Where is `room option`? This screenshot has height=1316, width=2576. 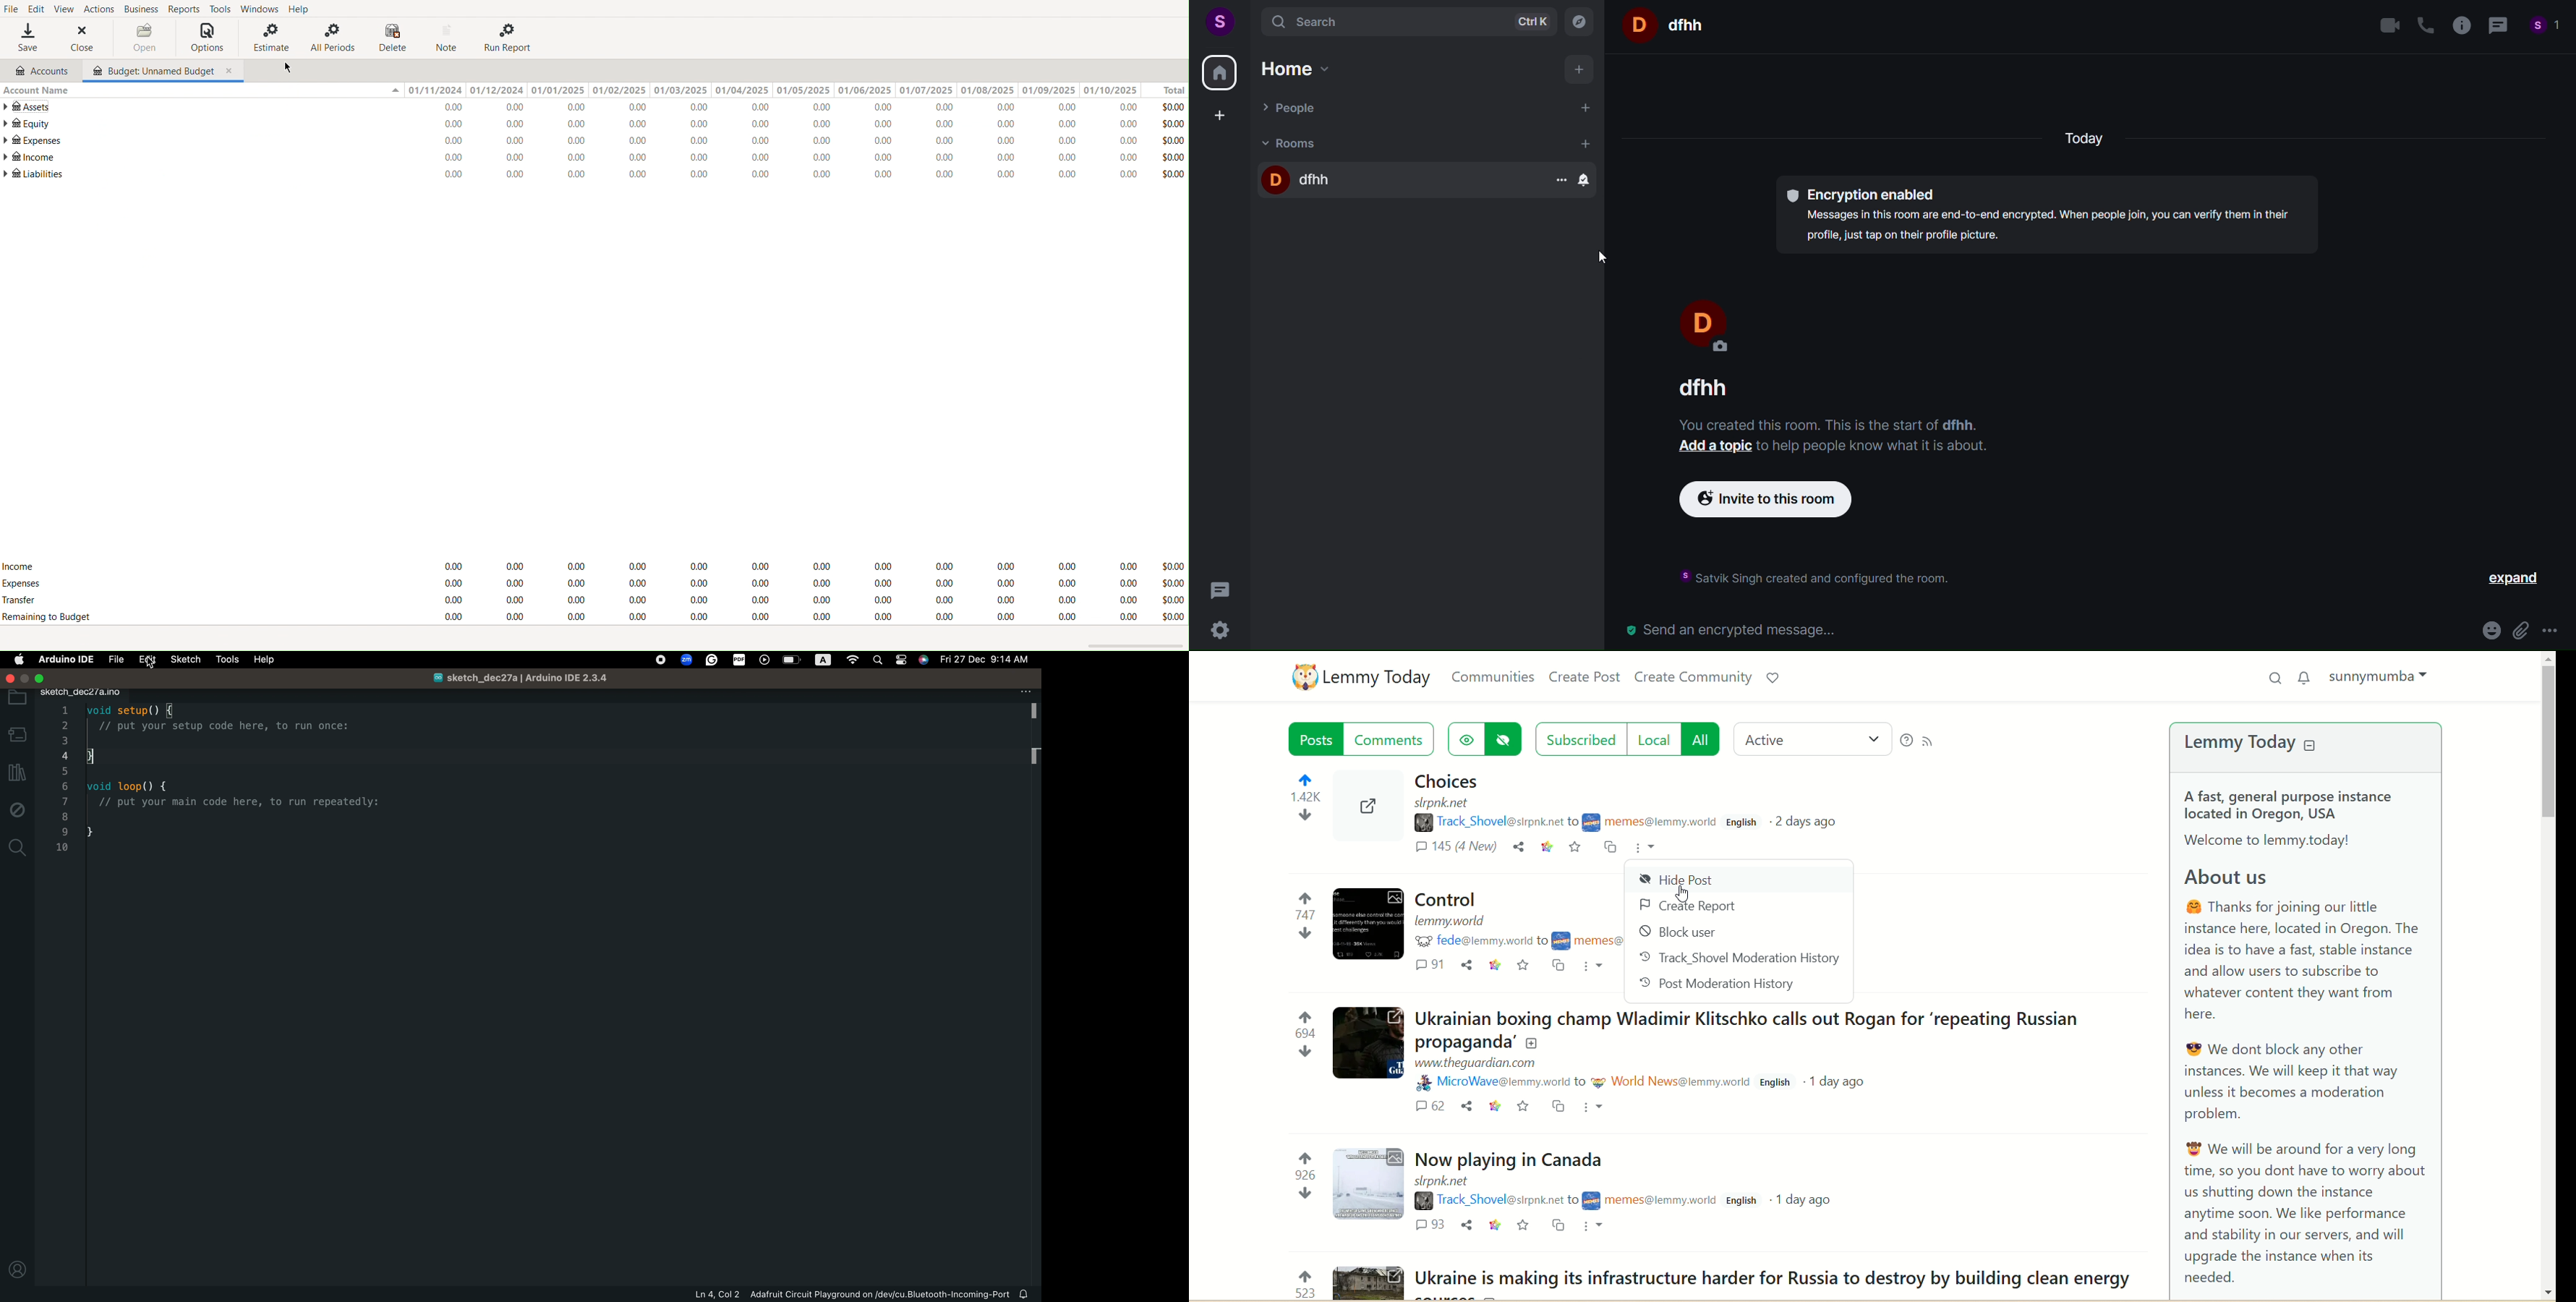 room option is located at coordinates (1557, 181).